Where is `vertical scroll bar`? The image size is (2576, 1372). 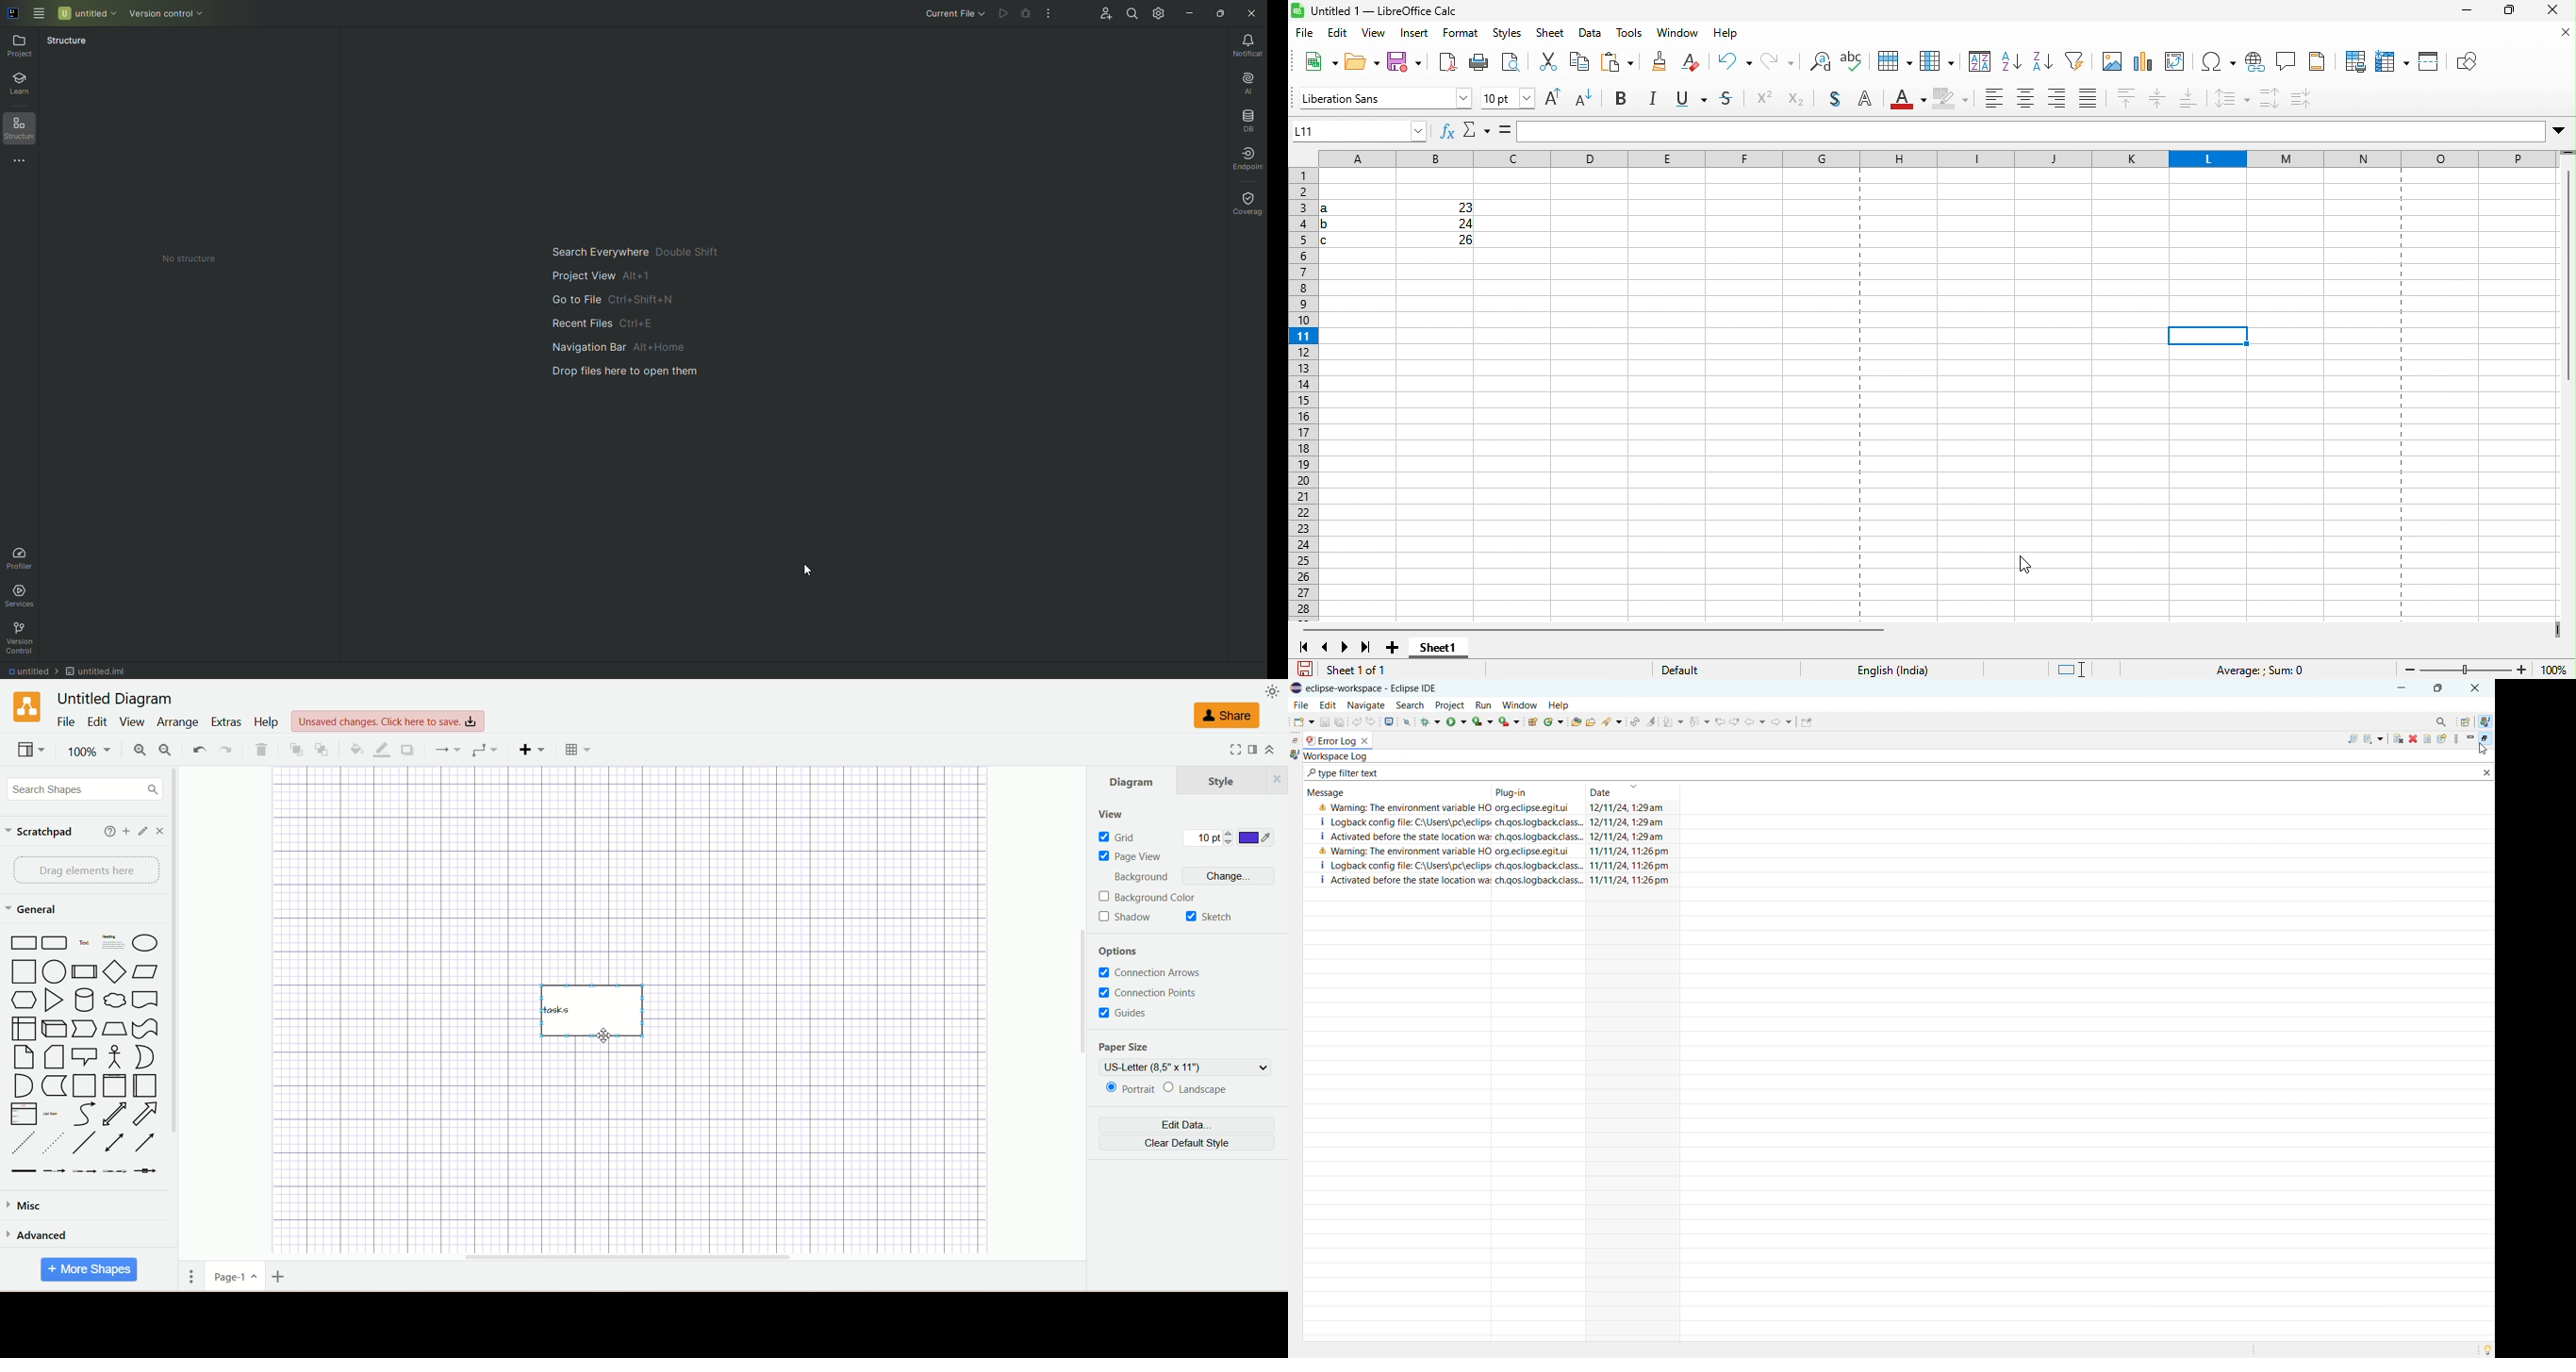
vertical scroll bar is located at coordinates (2566, 276).